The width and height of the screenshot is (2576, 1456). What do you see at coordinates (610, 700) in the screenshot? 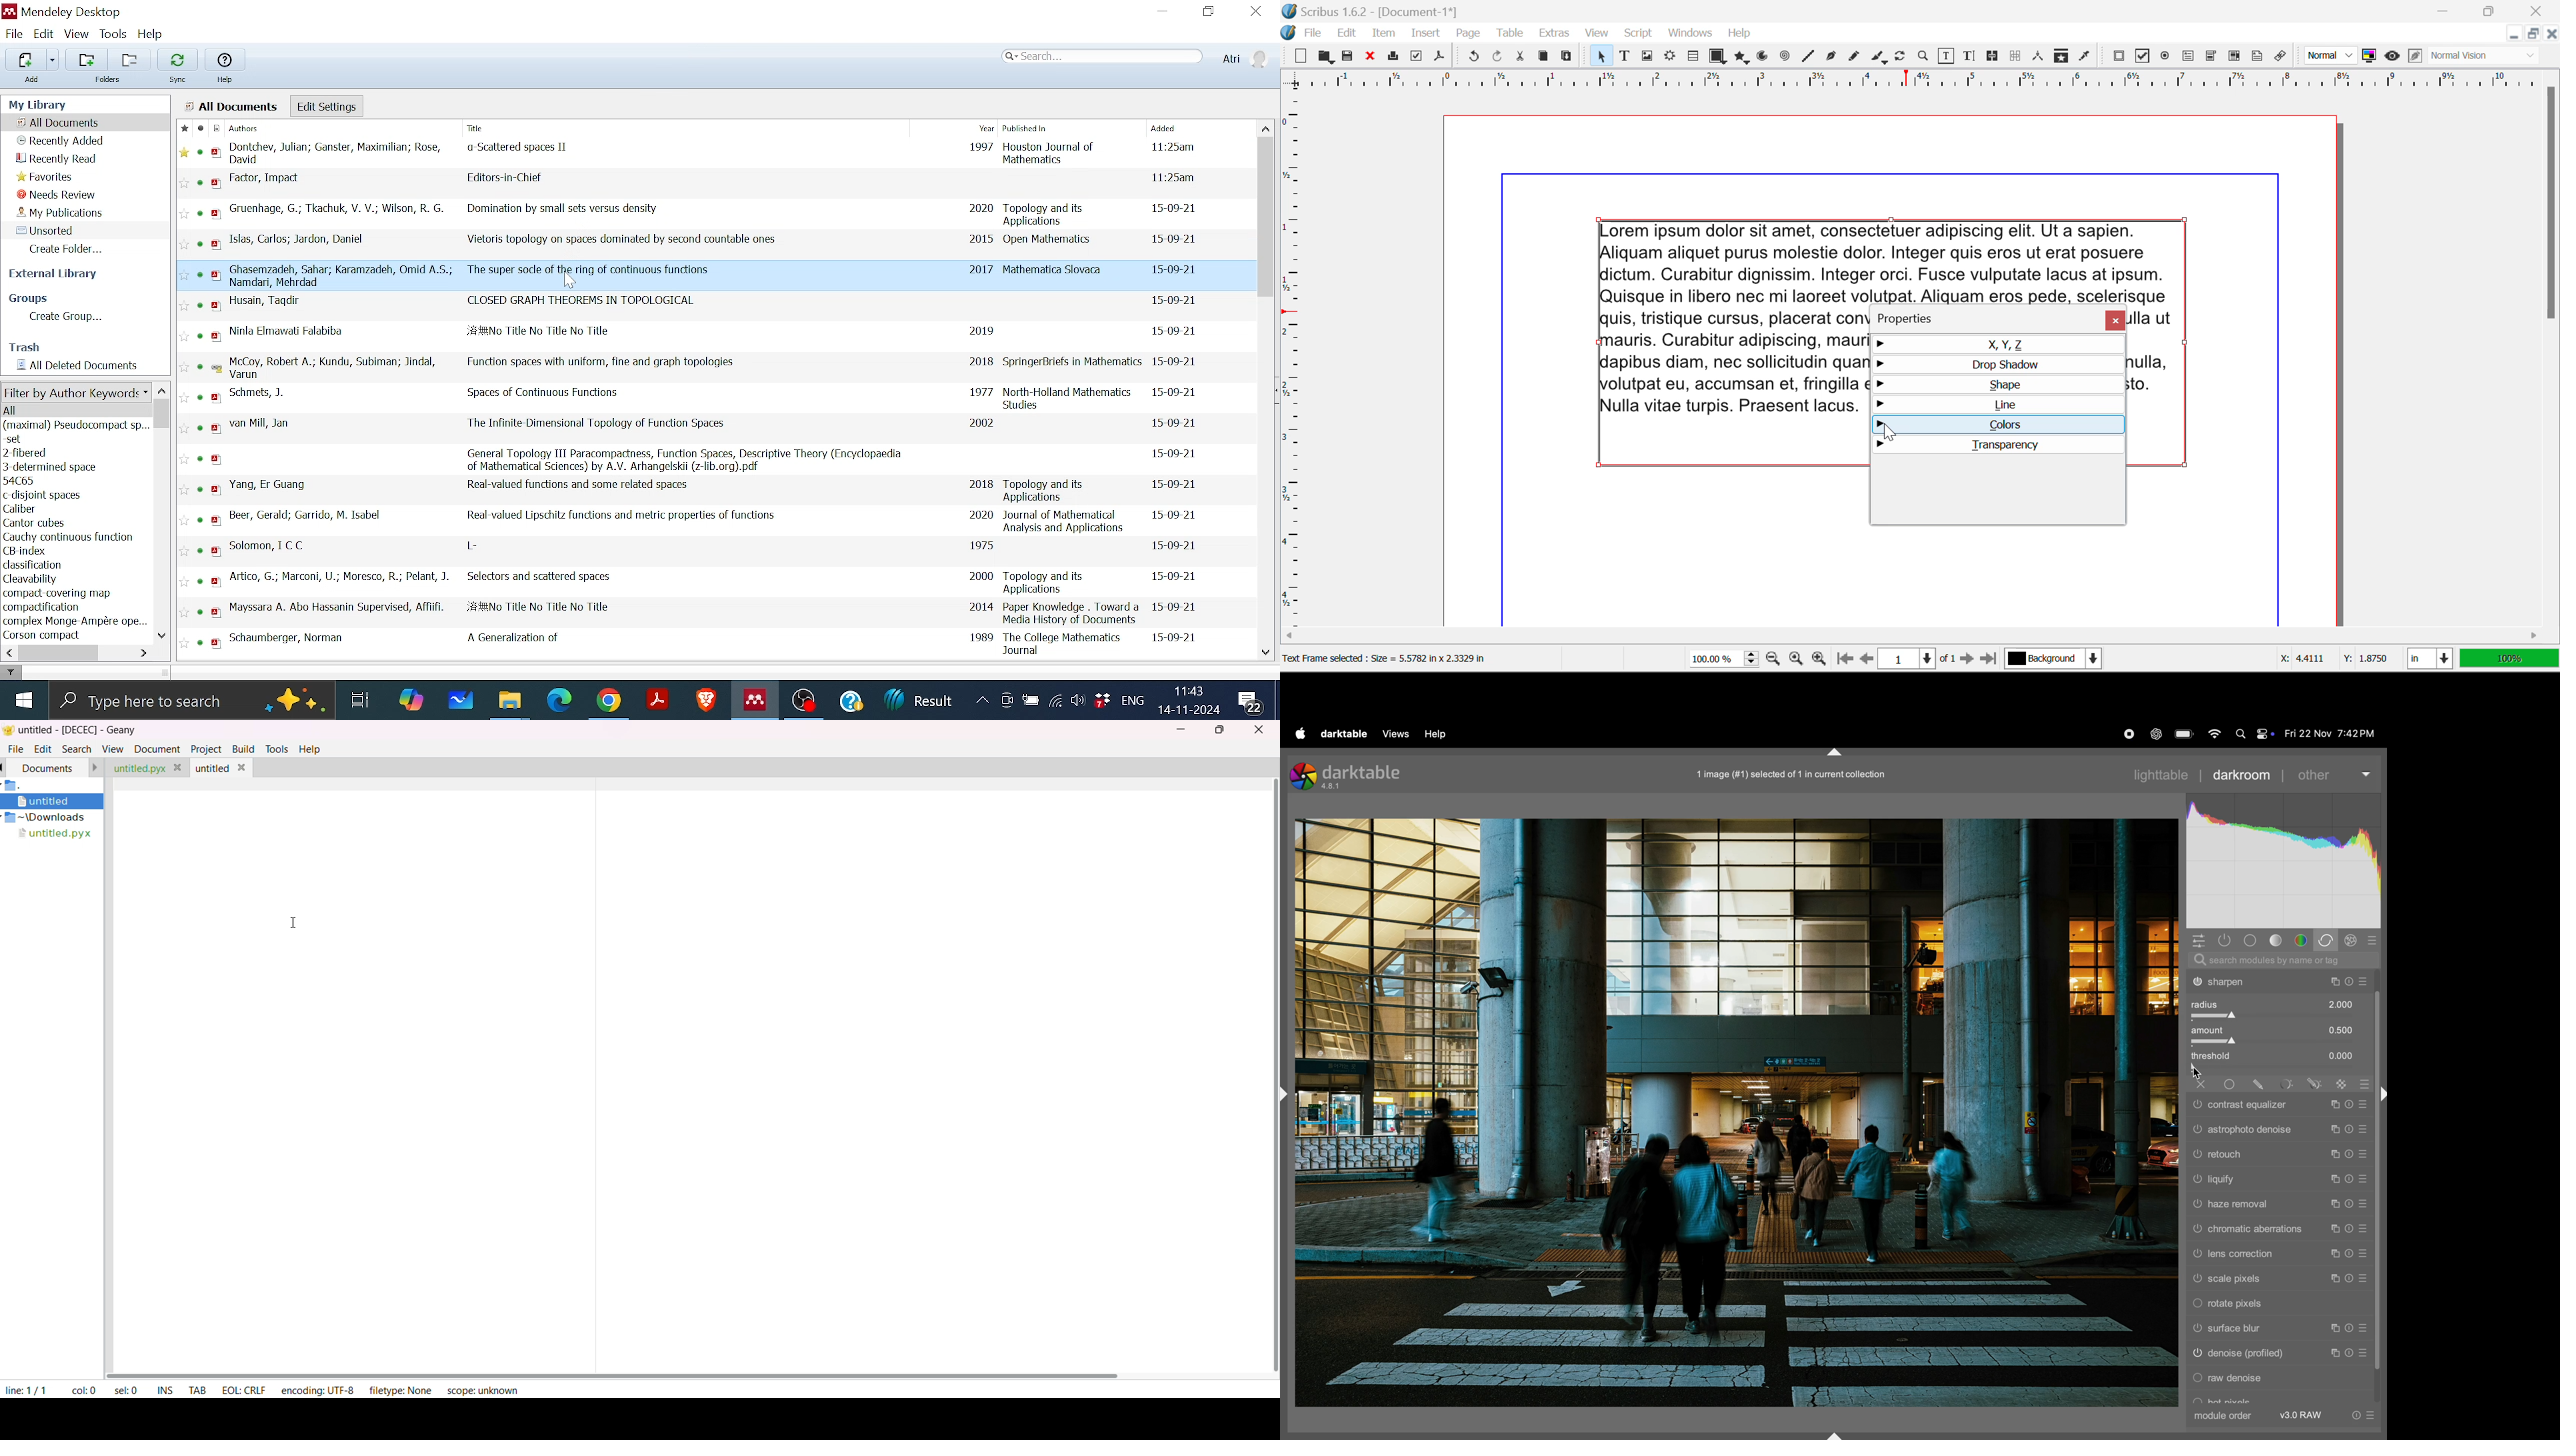
I see `Google chrome` at bounding box center [610, 700].